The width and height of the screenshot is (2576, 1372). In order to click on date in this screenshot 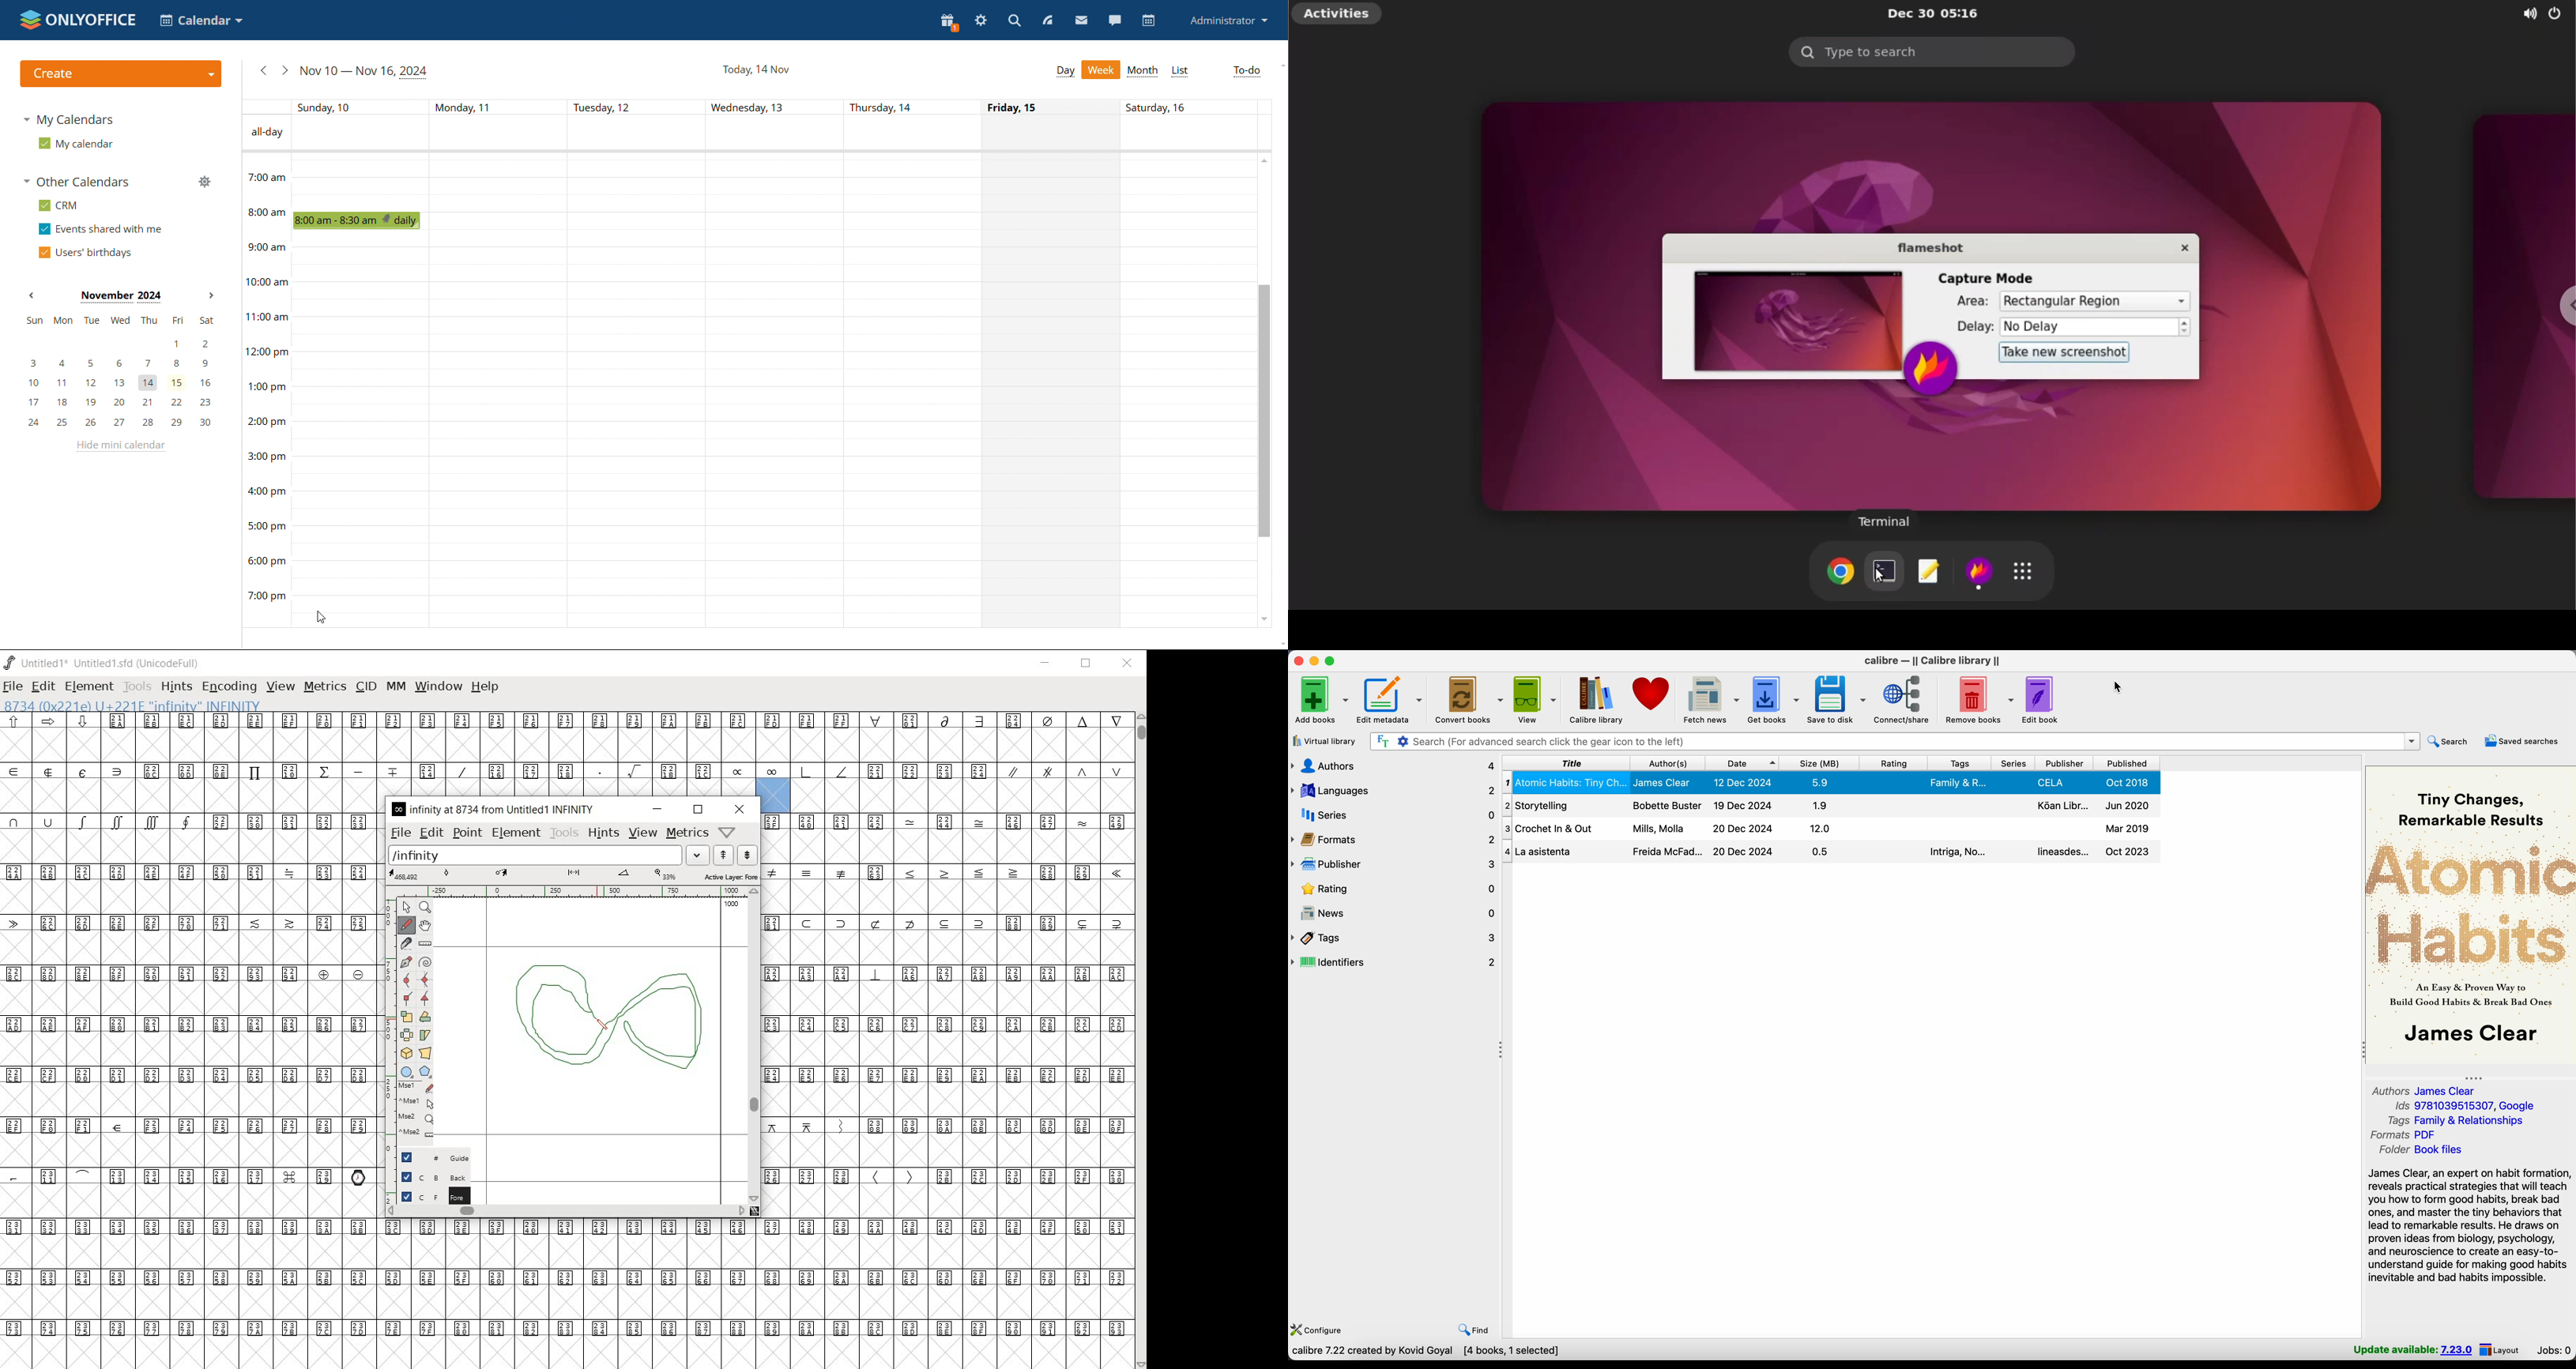, I will do `click(1743, 763)`.